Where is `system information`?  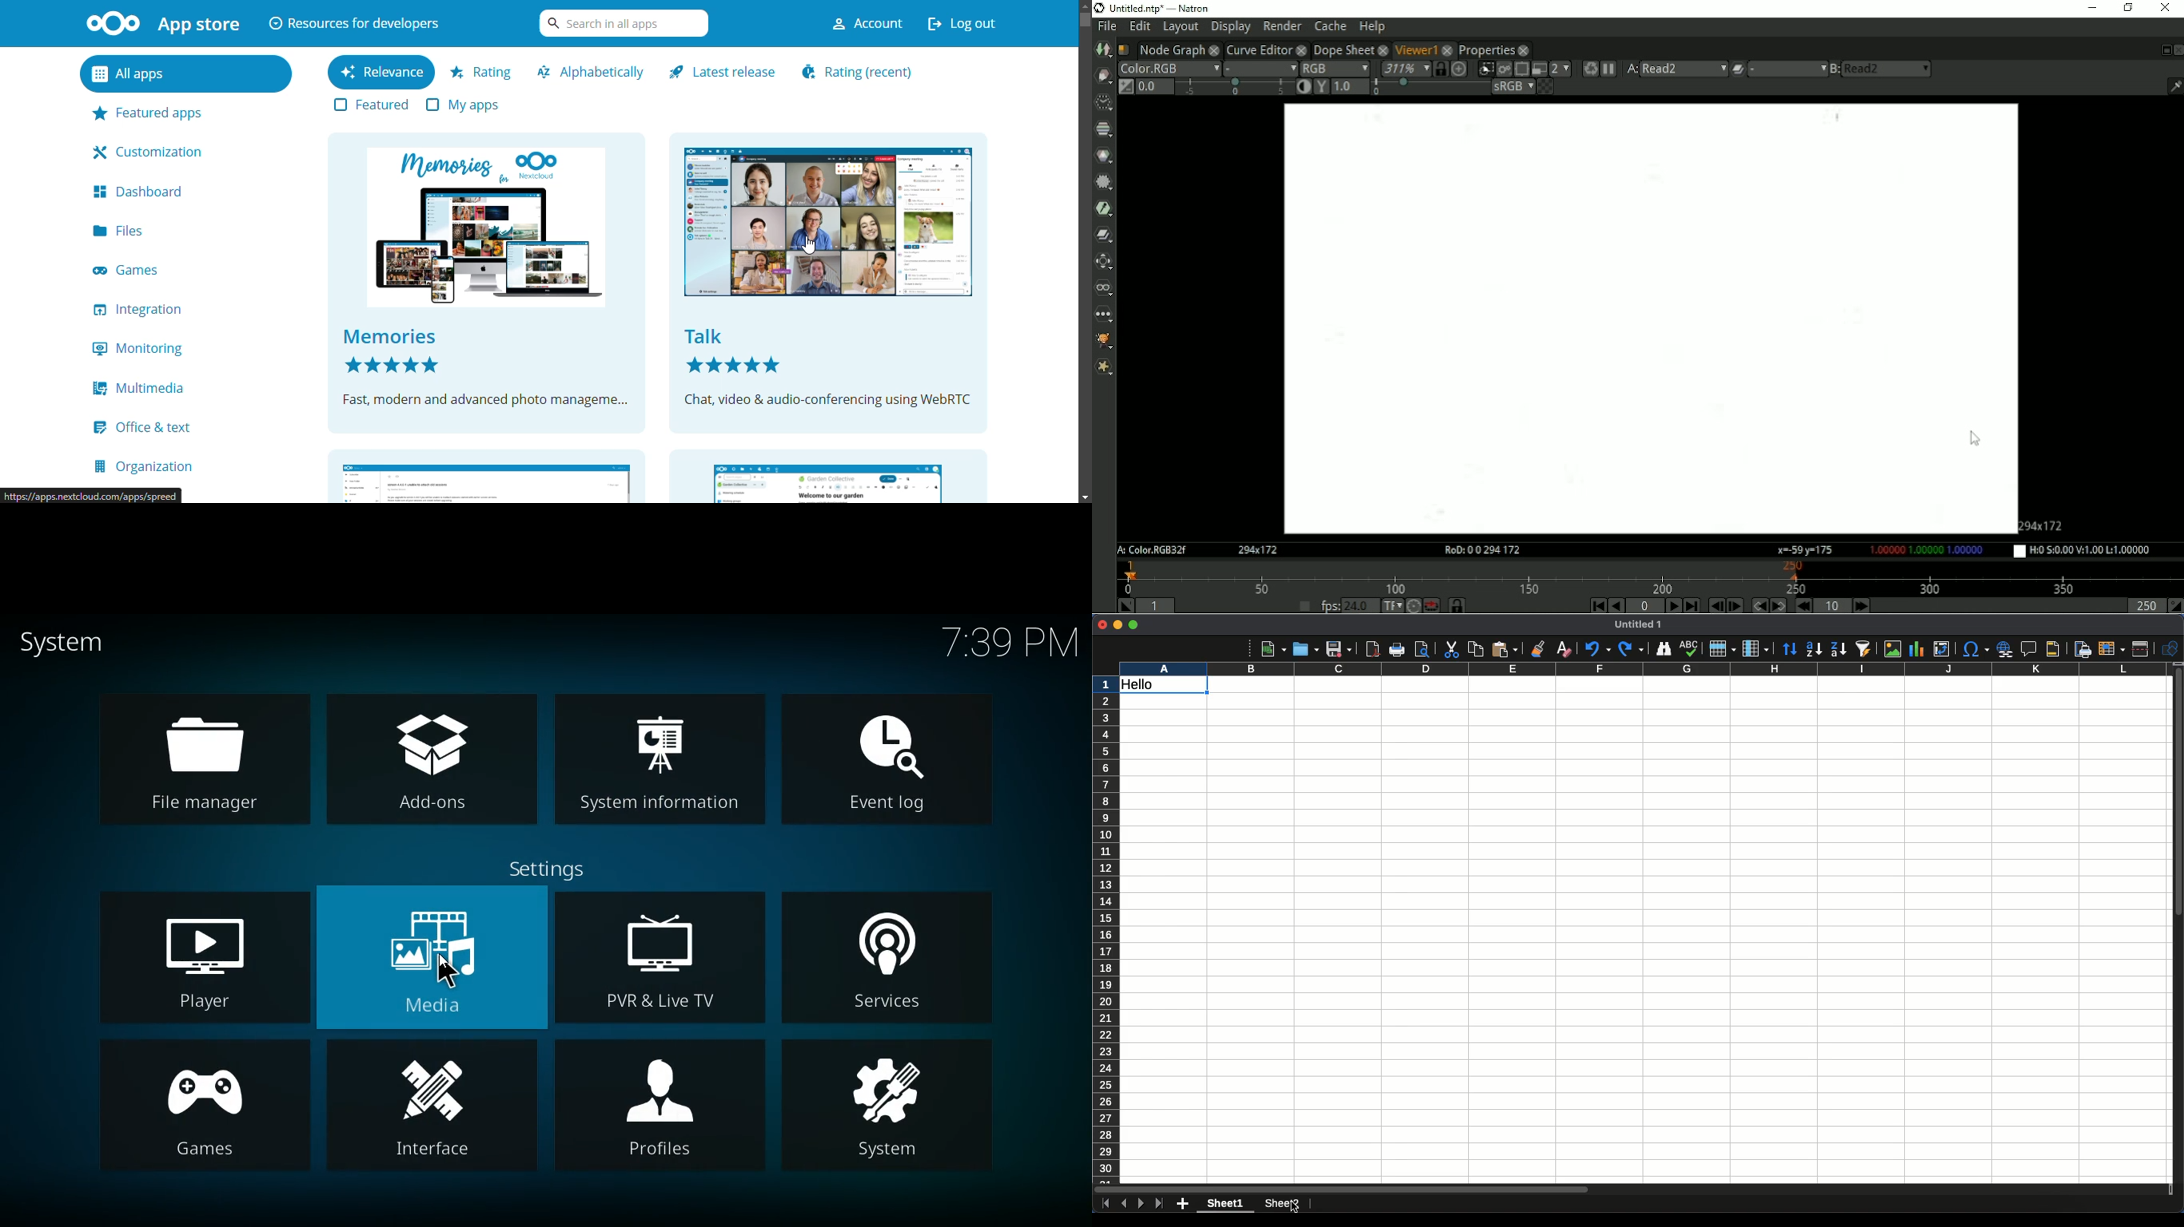
system information is located at coordinates (663, 755).